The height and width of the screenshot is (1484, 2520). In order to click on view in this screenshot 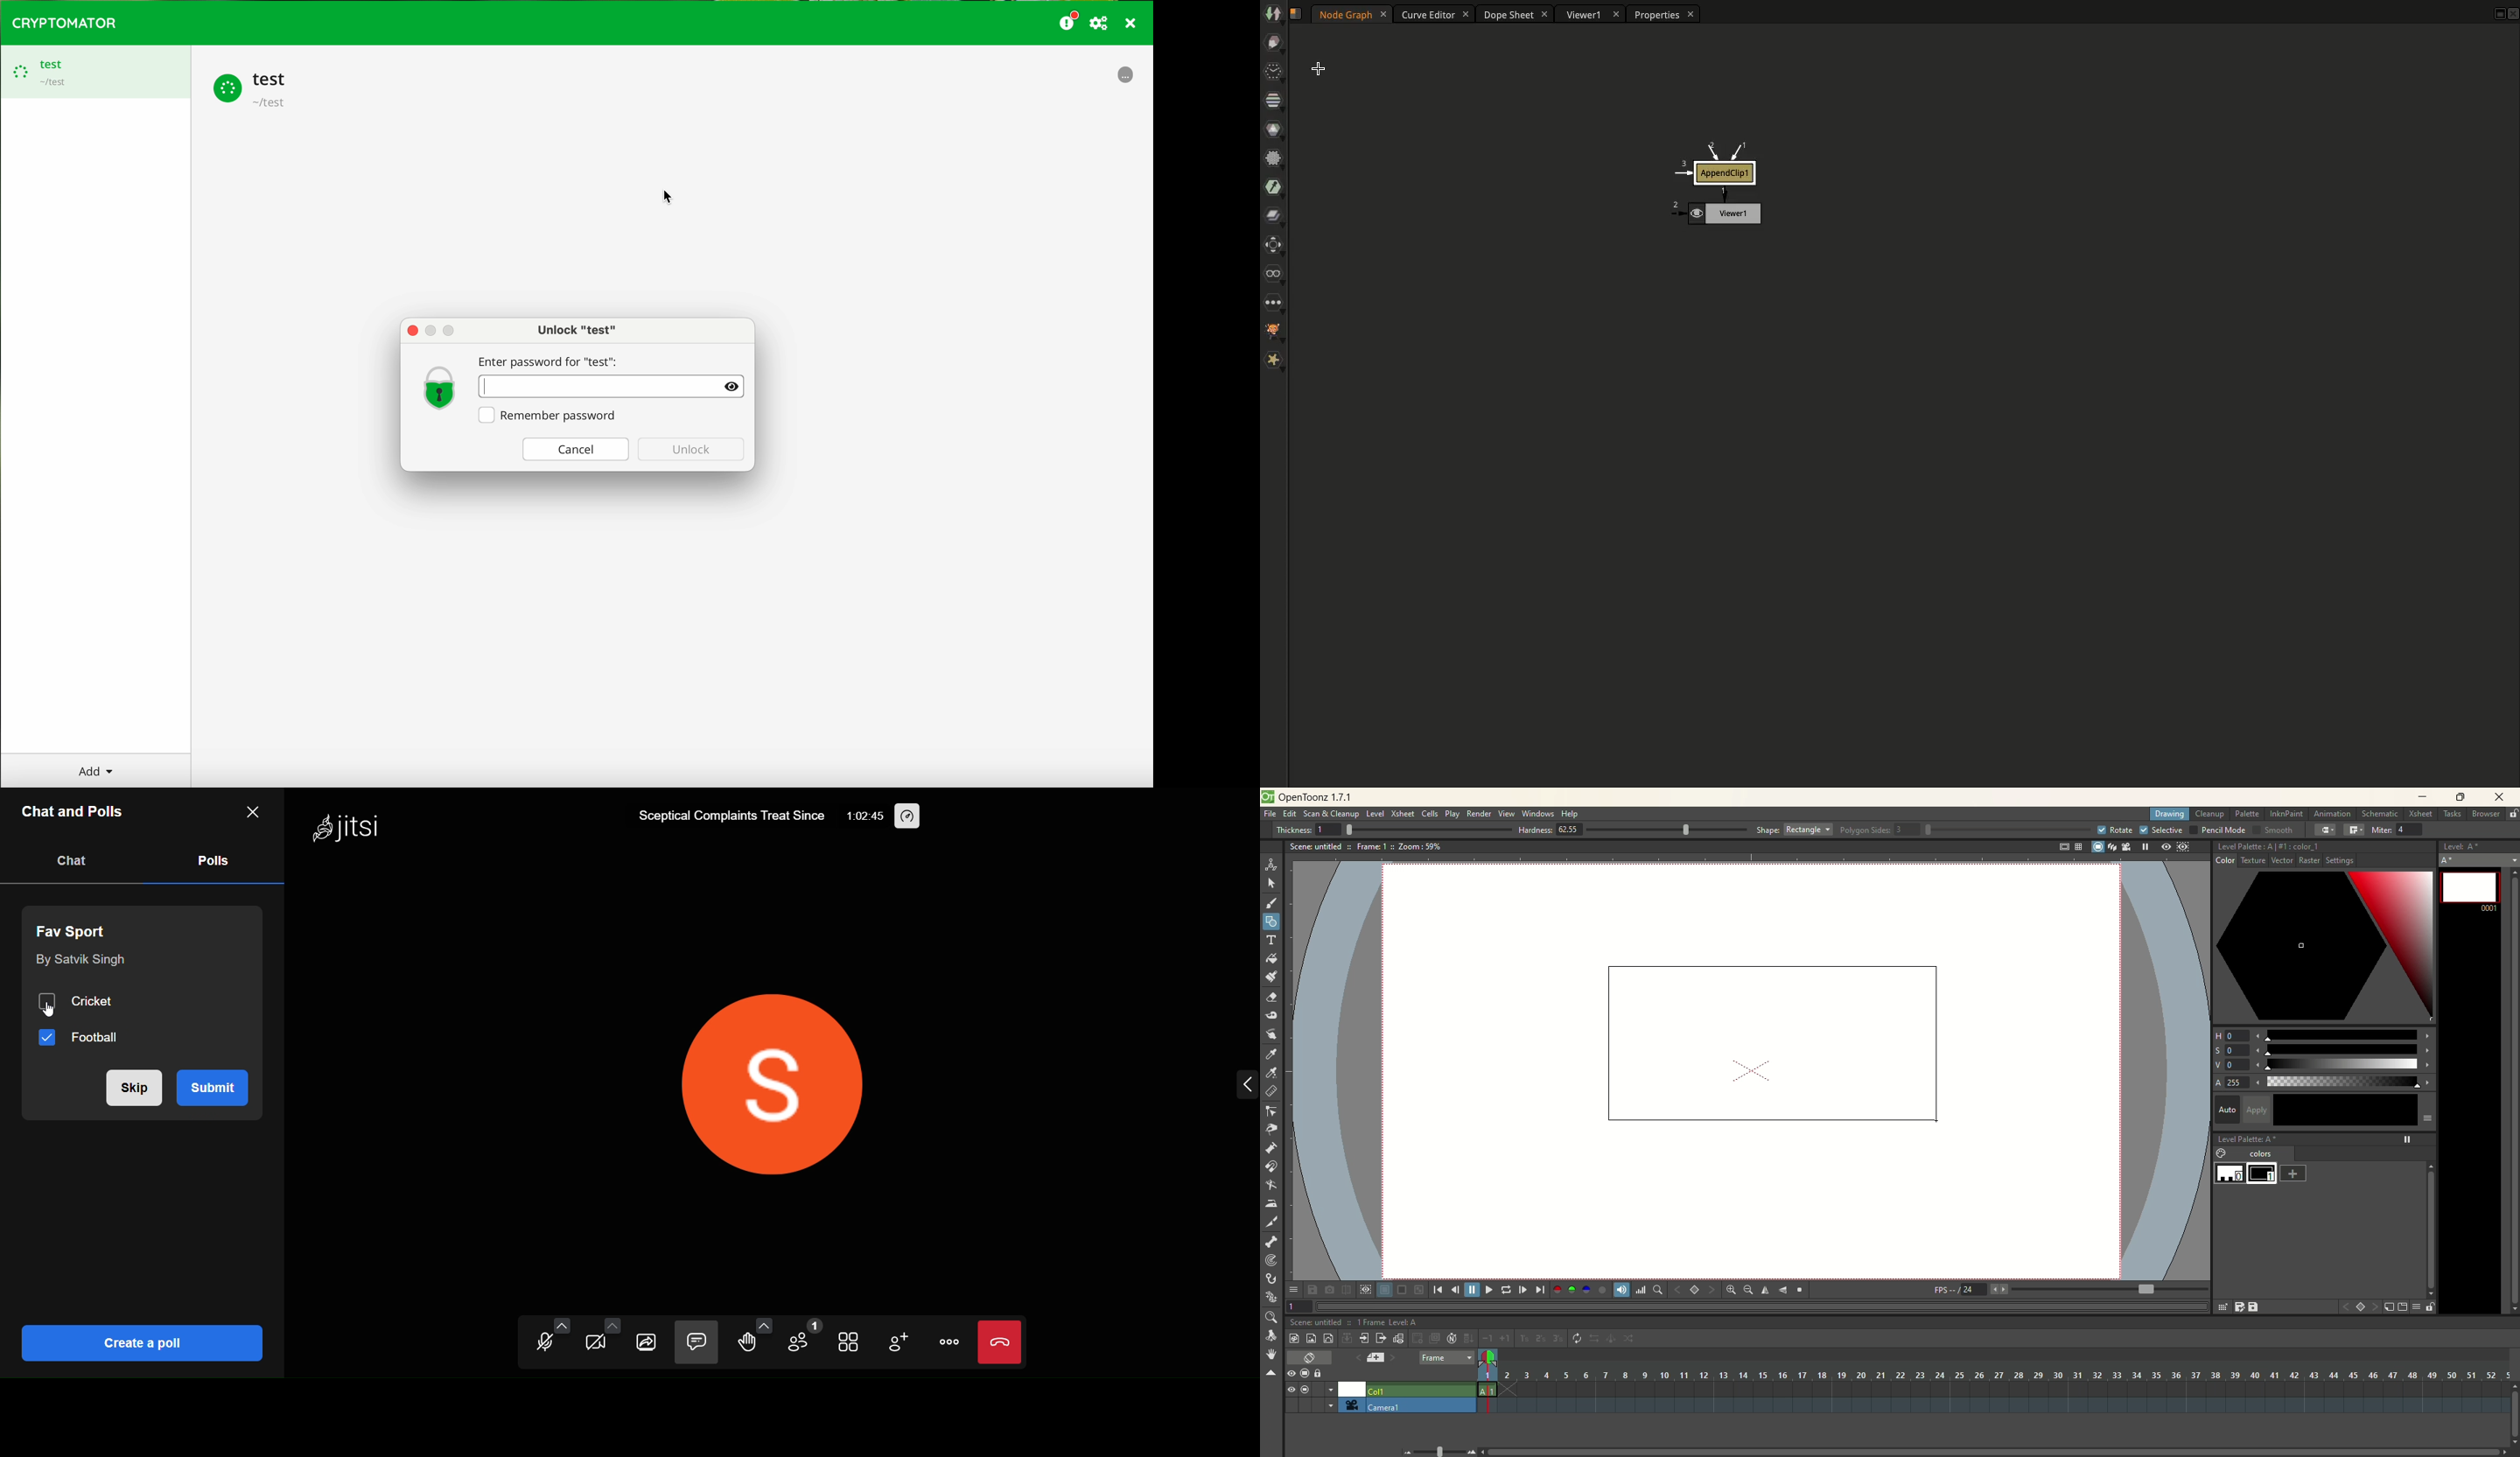, I will do `click(1507, 813)`.